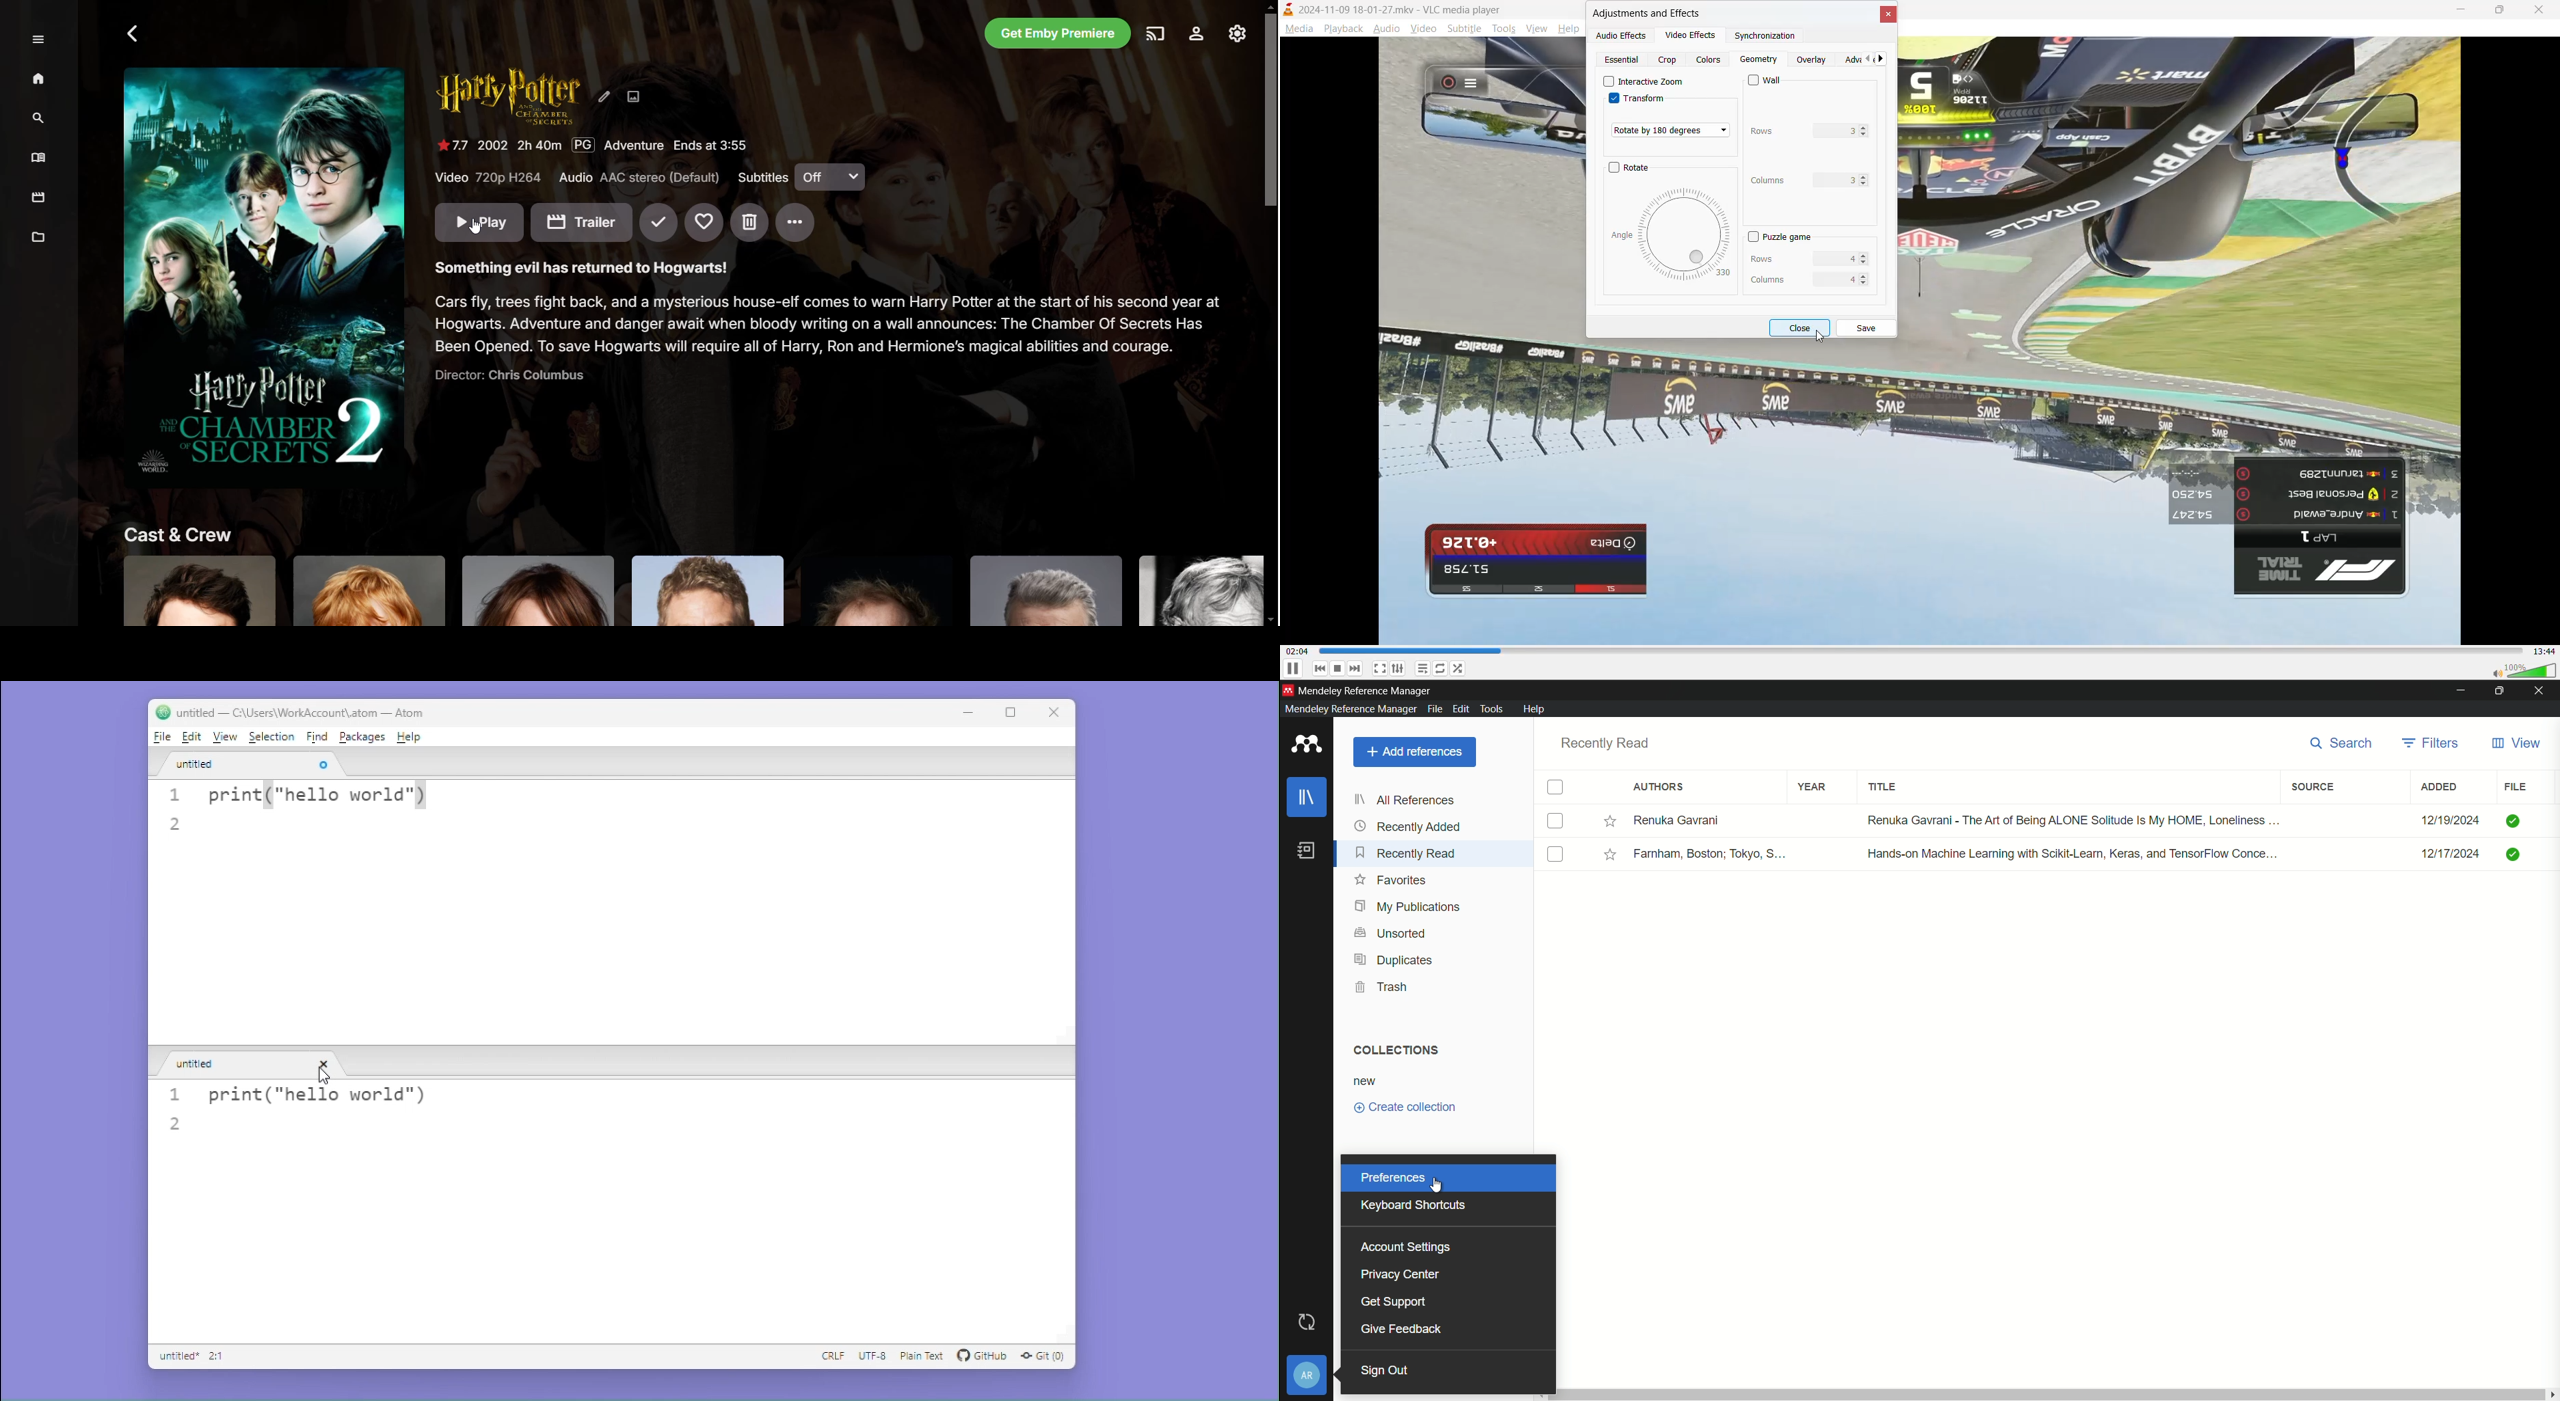 The height and width of the screenshot is (1428, 2576). Describe the element at coordinates (1383, 988) in the screenshot. I see `trash` at that location.